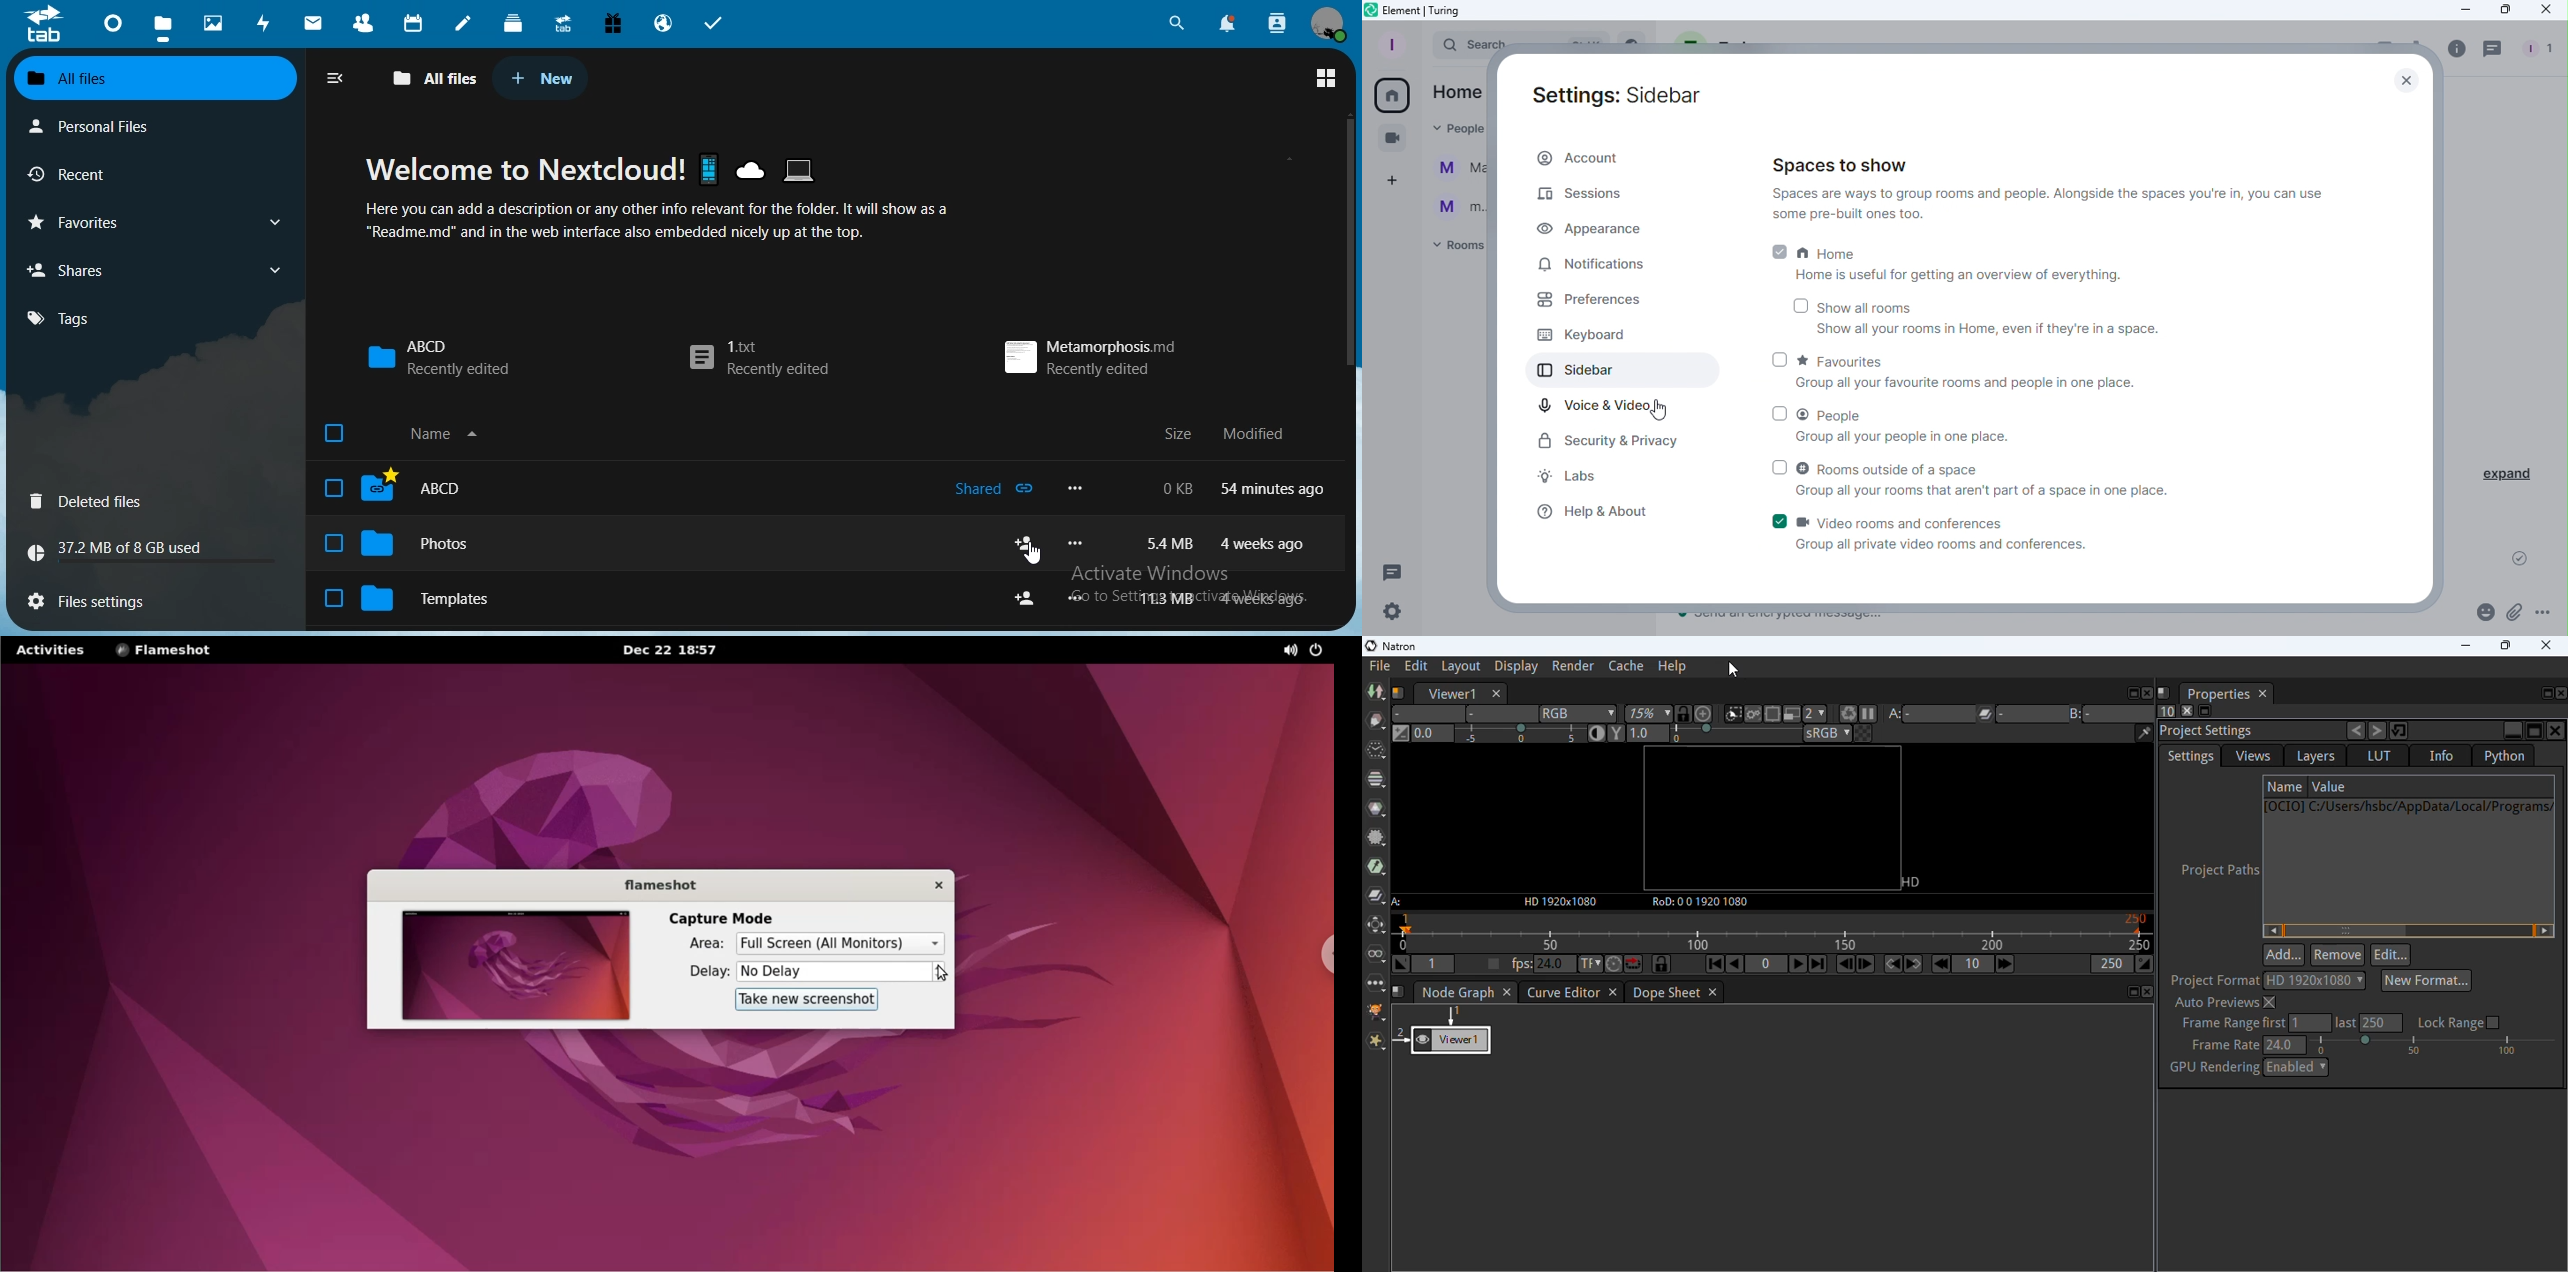  I want to click on Home, so click(1965, 262).